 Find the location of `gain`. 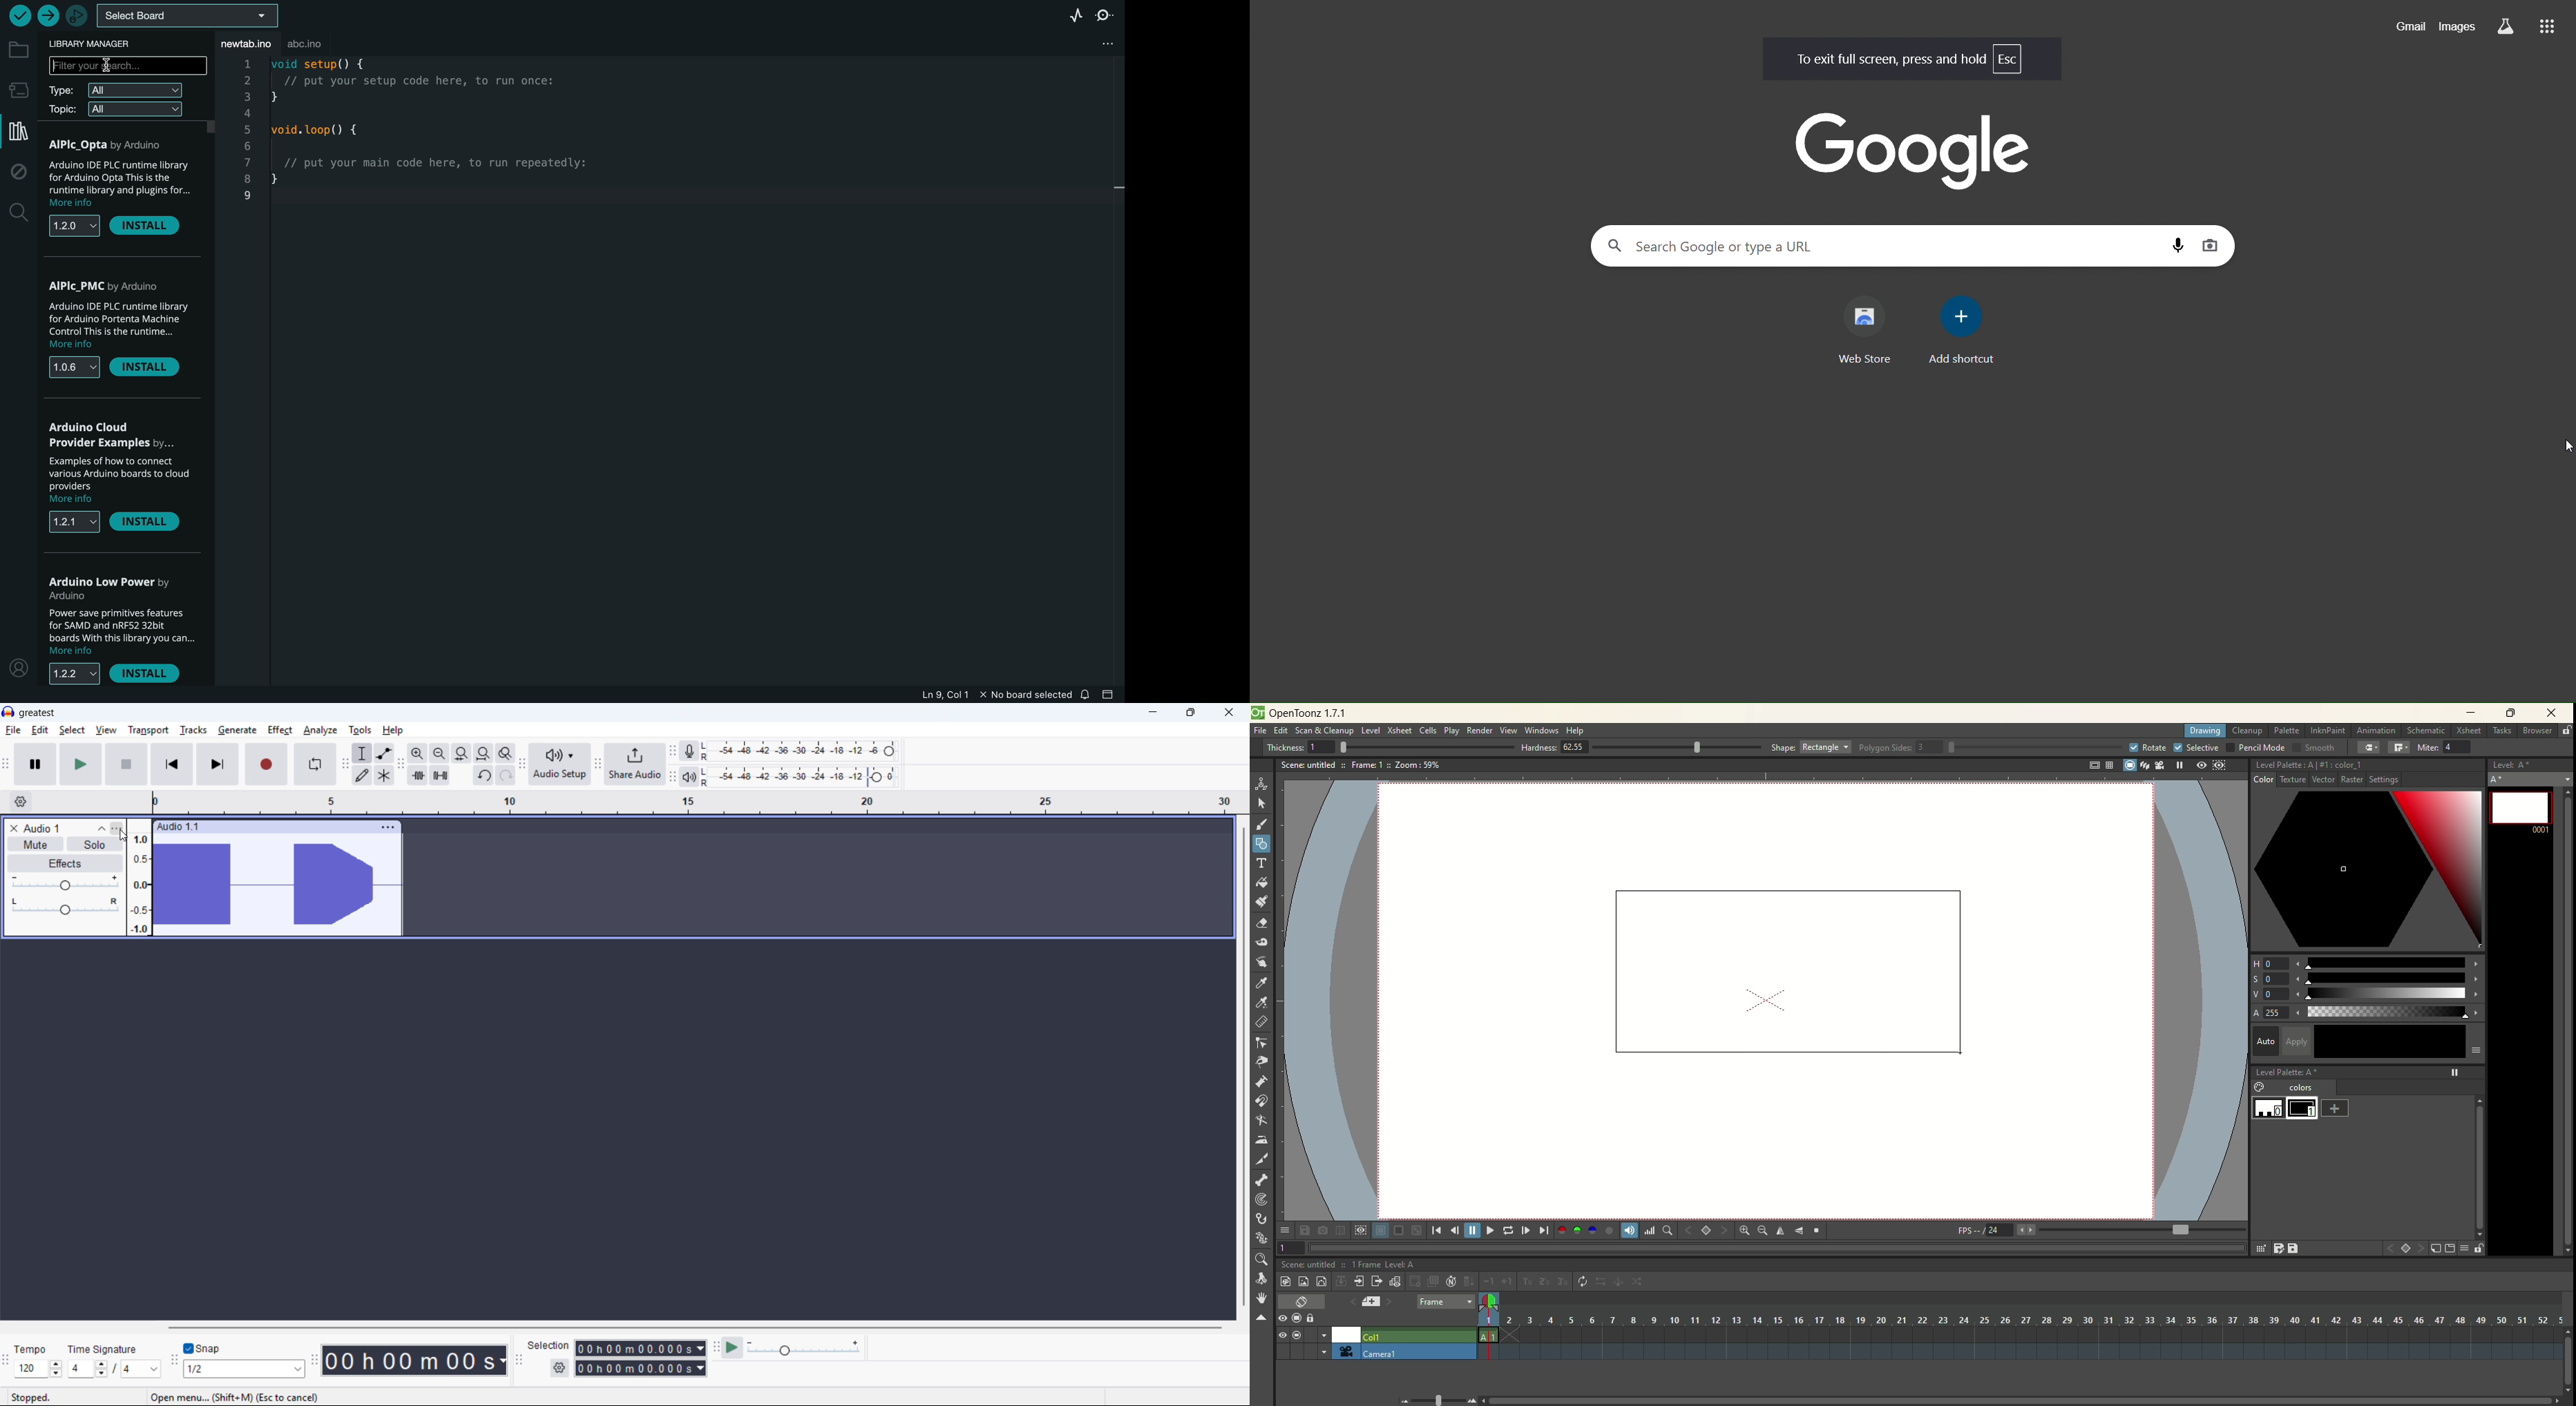

gain is located at coordinates (65, 883).